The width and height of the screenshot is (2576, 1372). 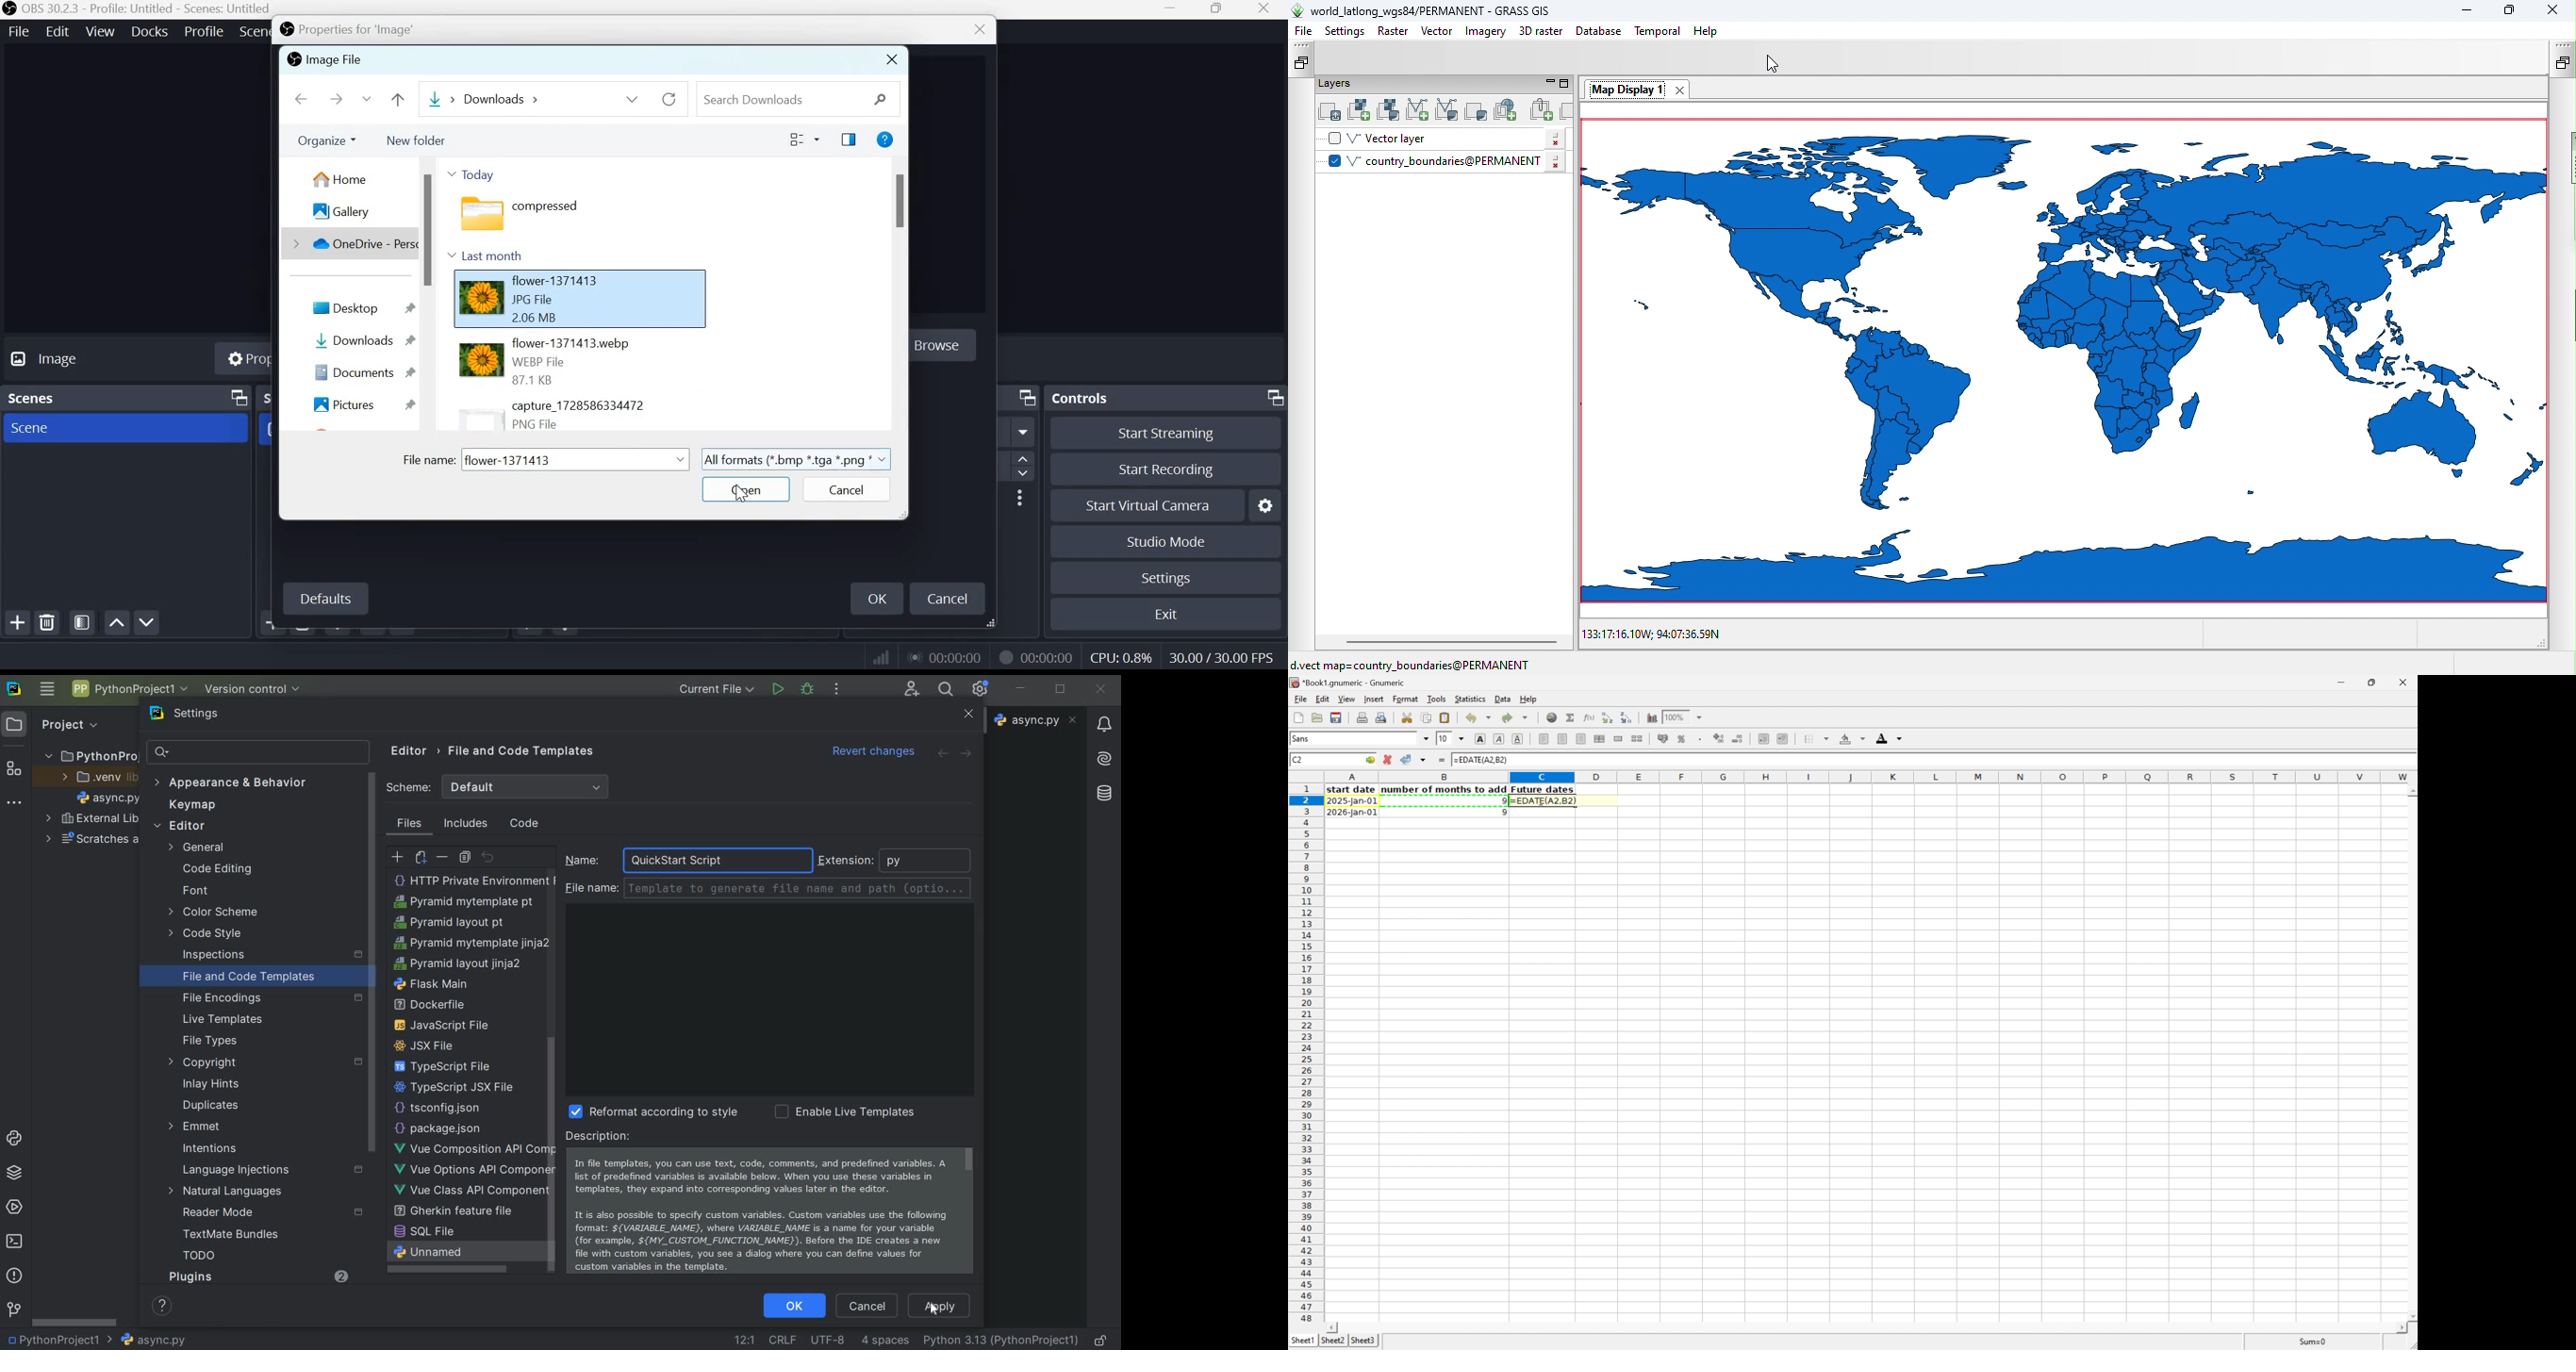 I want to click on Drop Down, so click(x=1427, y=739).